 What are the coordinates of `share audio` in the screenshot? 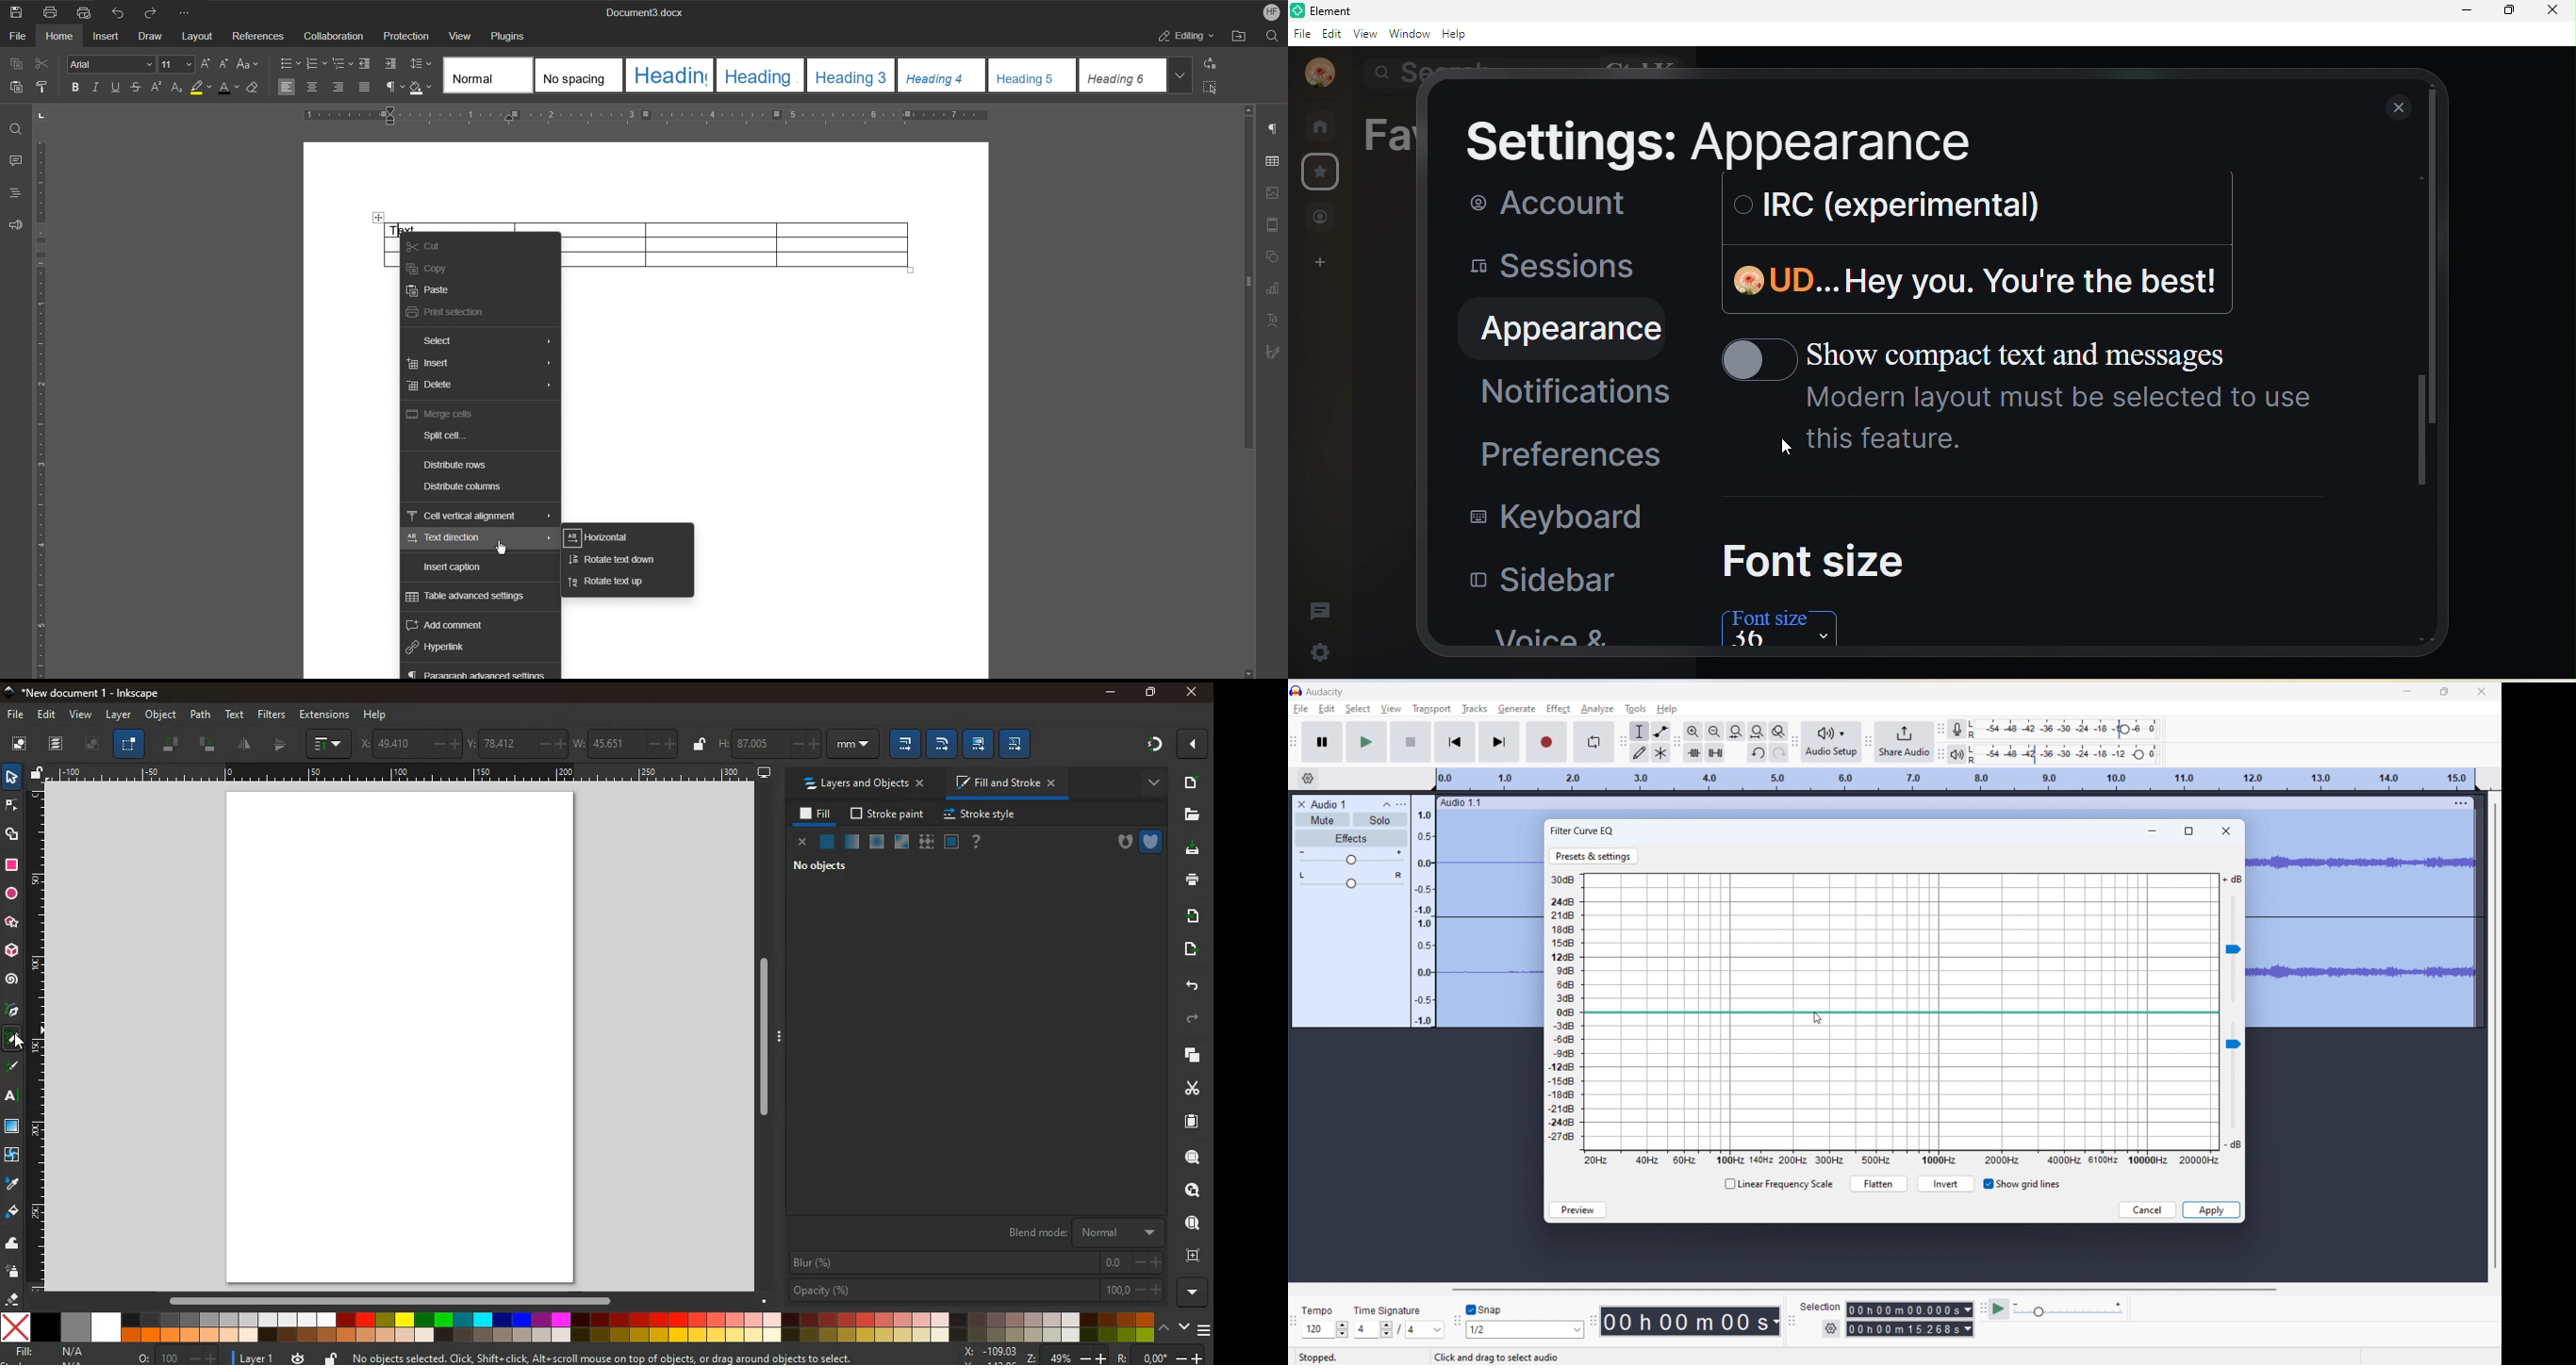 It's located at (1905, 742).